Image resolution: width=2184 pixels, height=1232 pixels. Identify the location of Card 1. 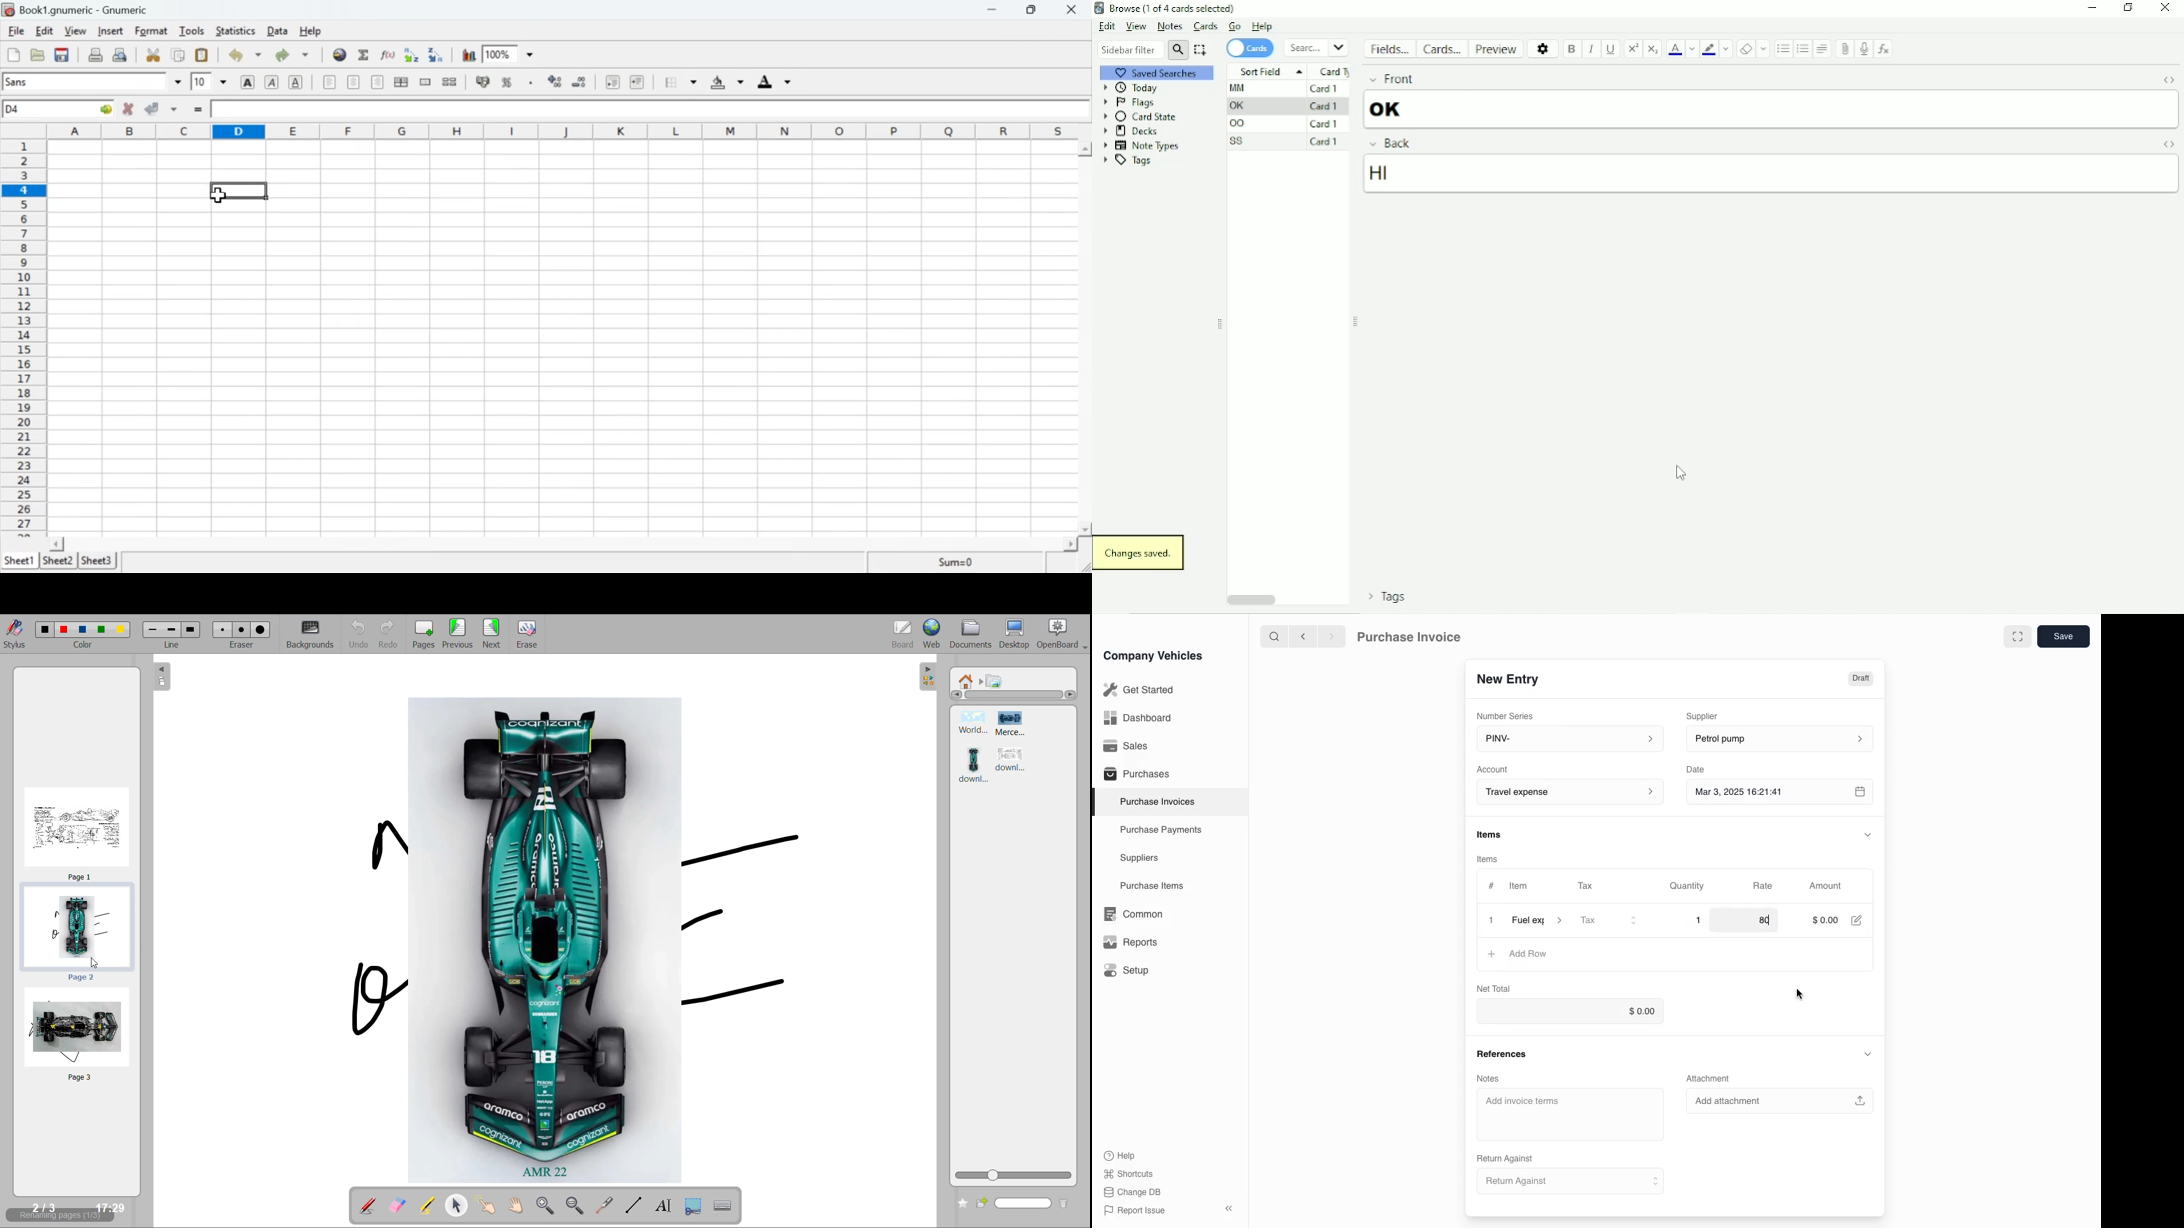
(1325, 124).